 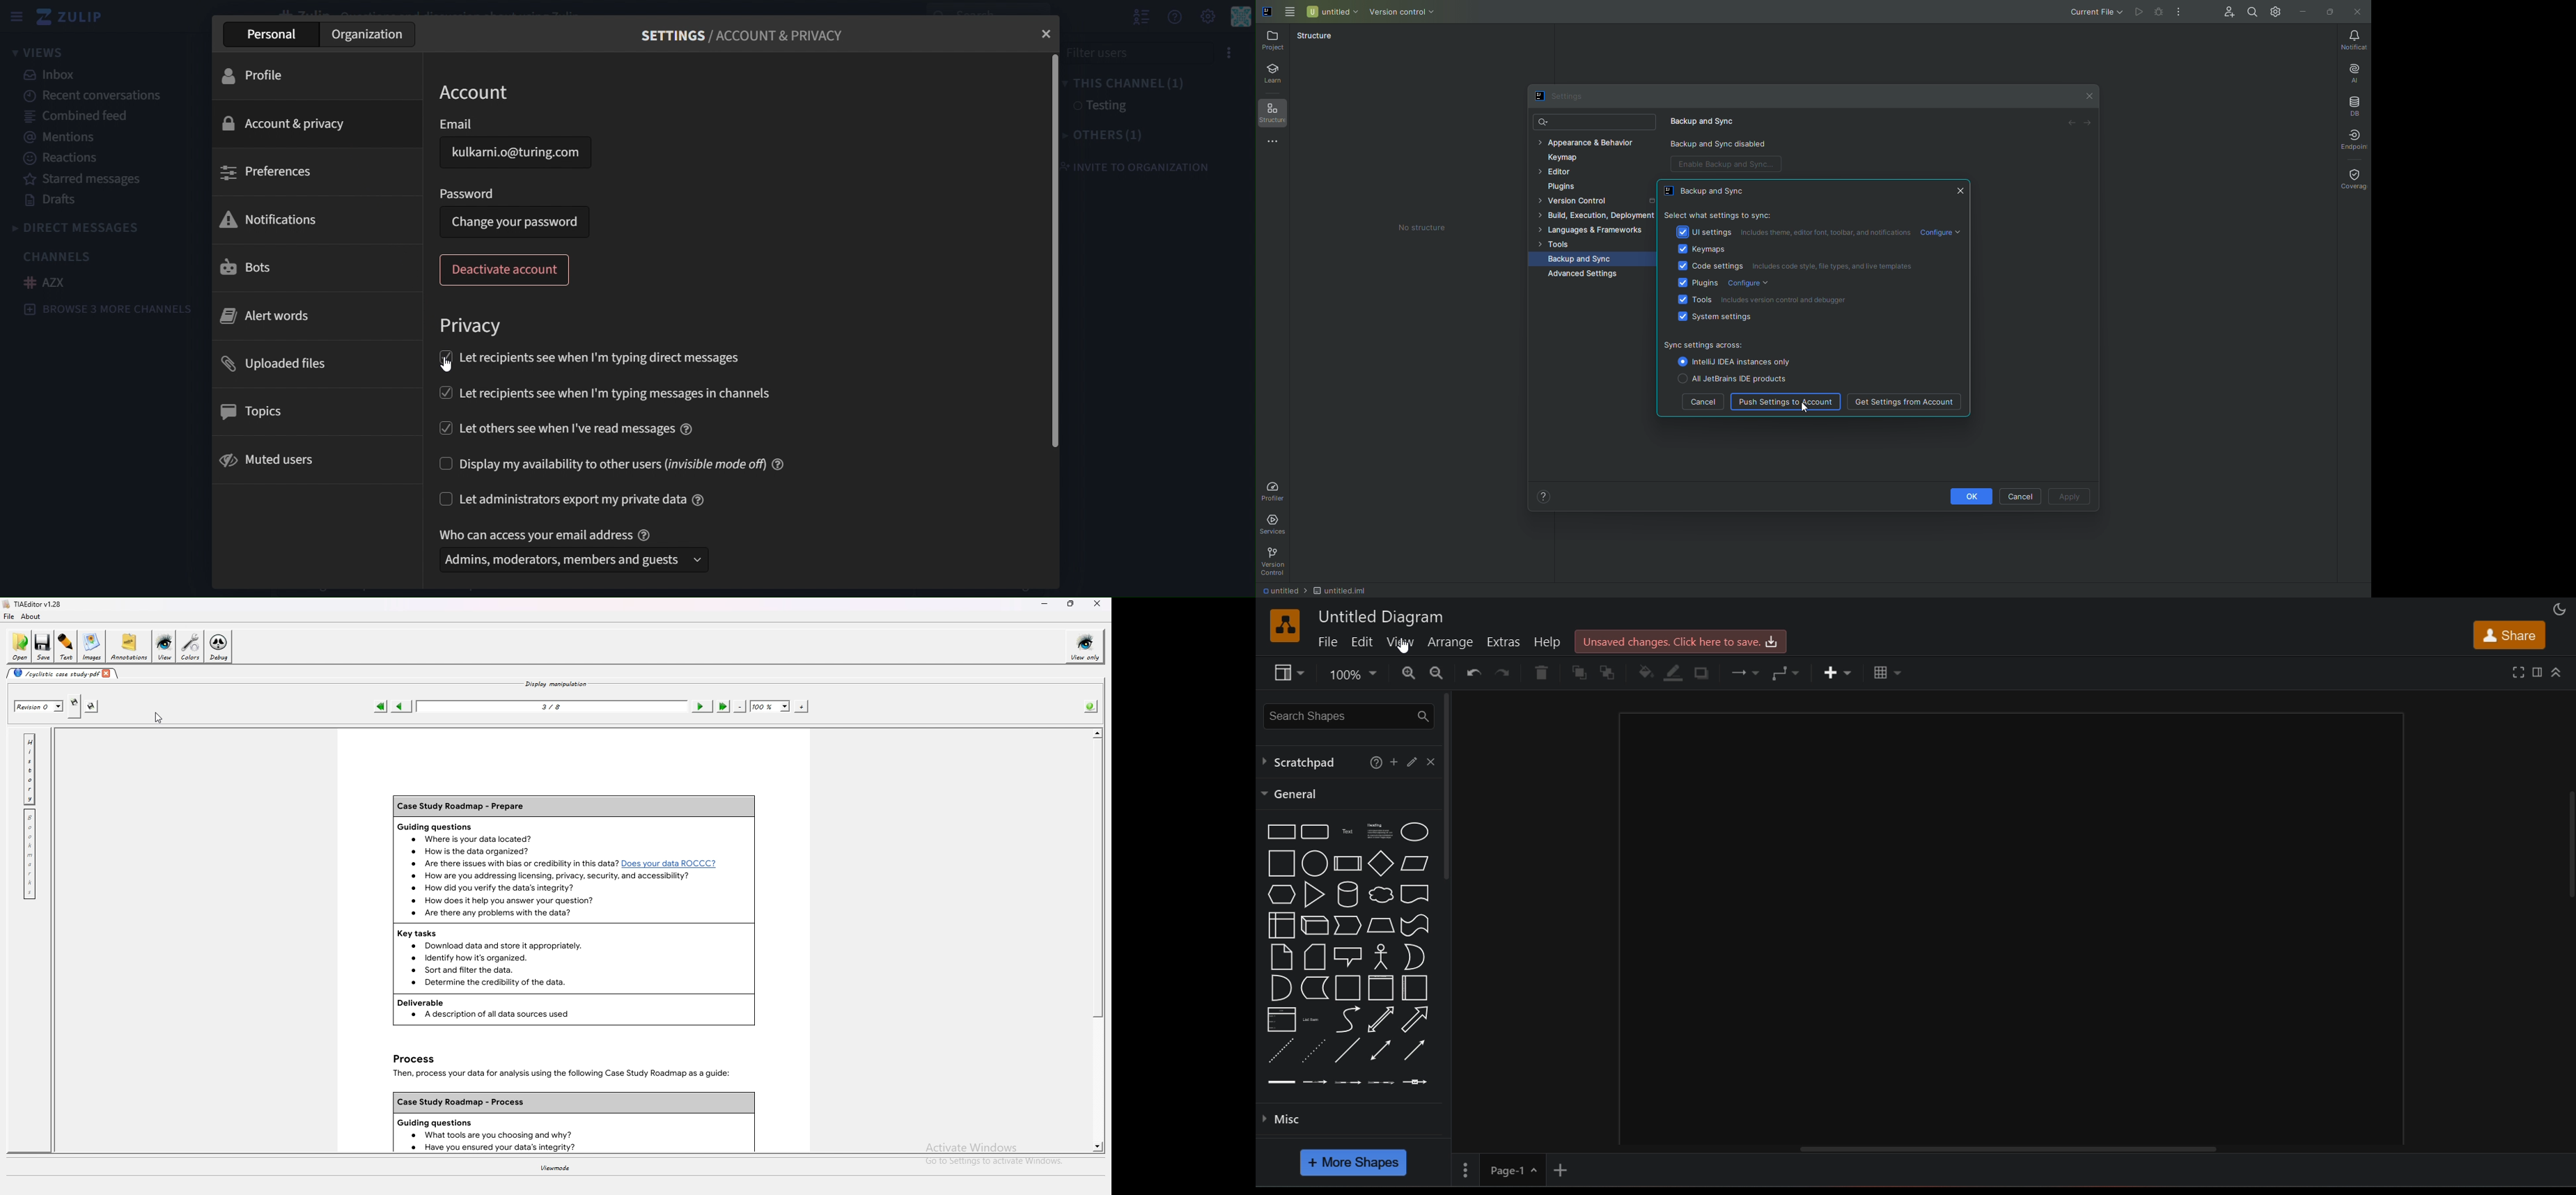 I want to click on connection, so click(x=1741, y=671).